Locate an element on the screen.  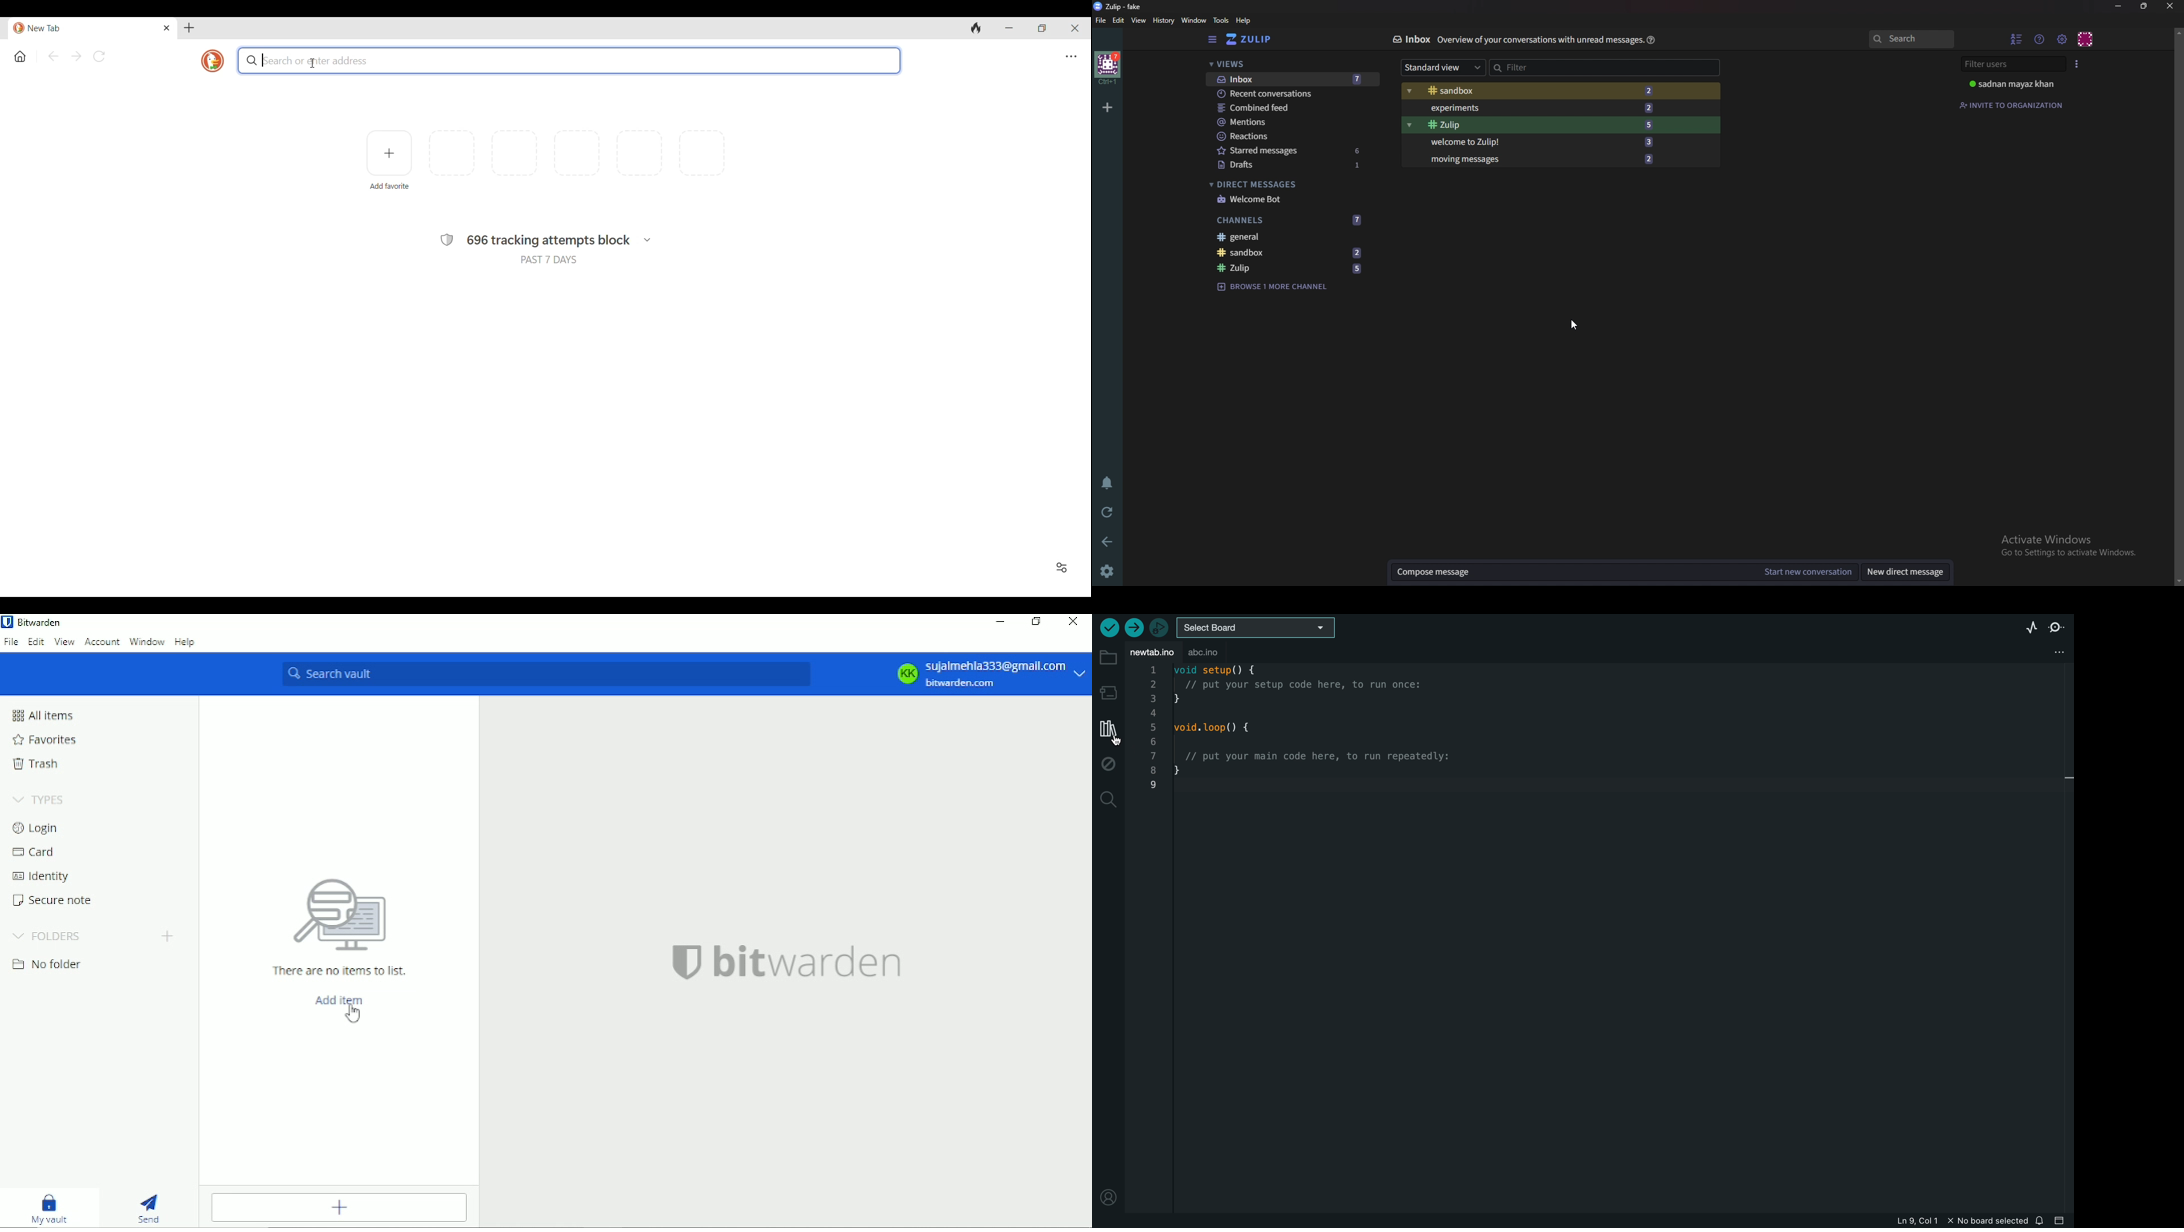
sandbox is located at coordinates (1293, 253).